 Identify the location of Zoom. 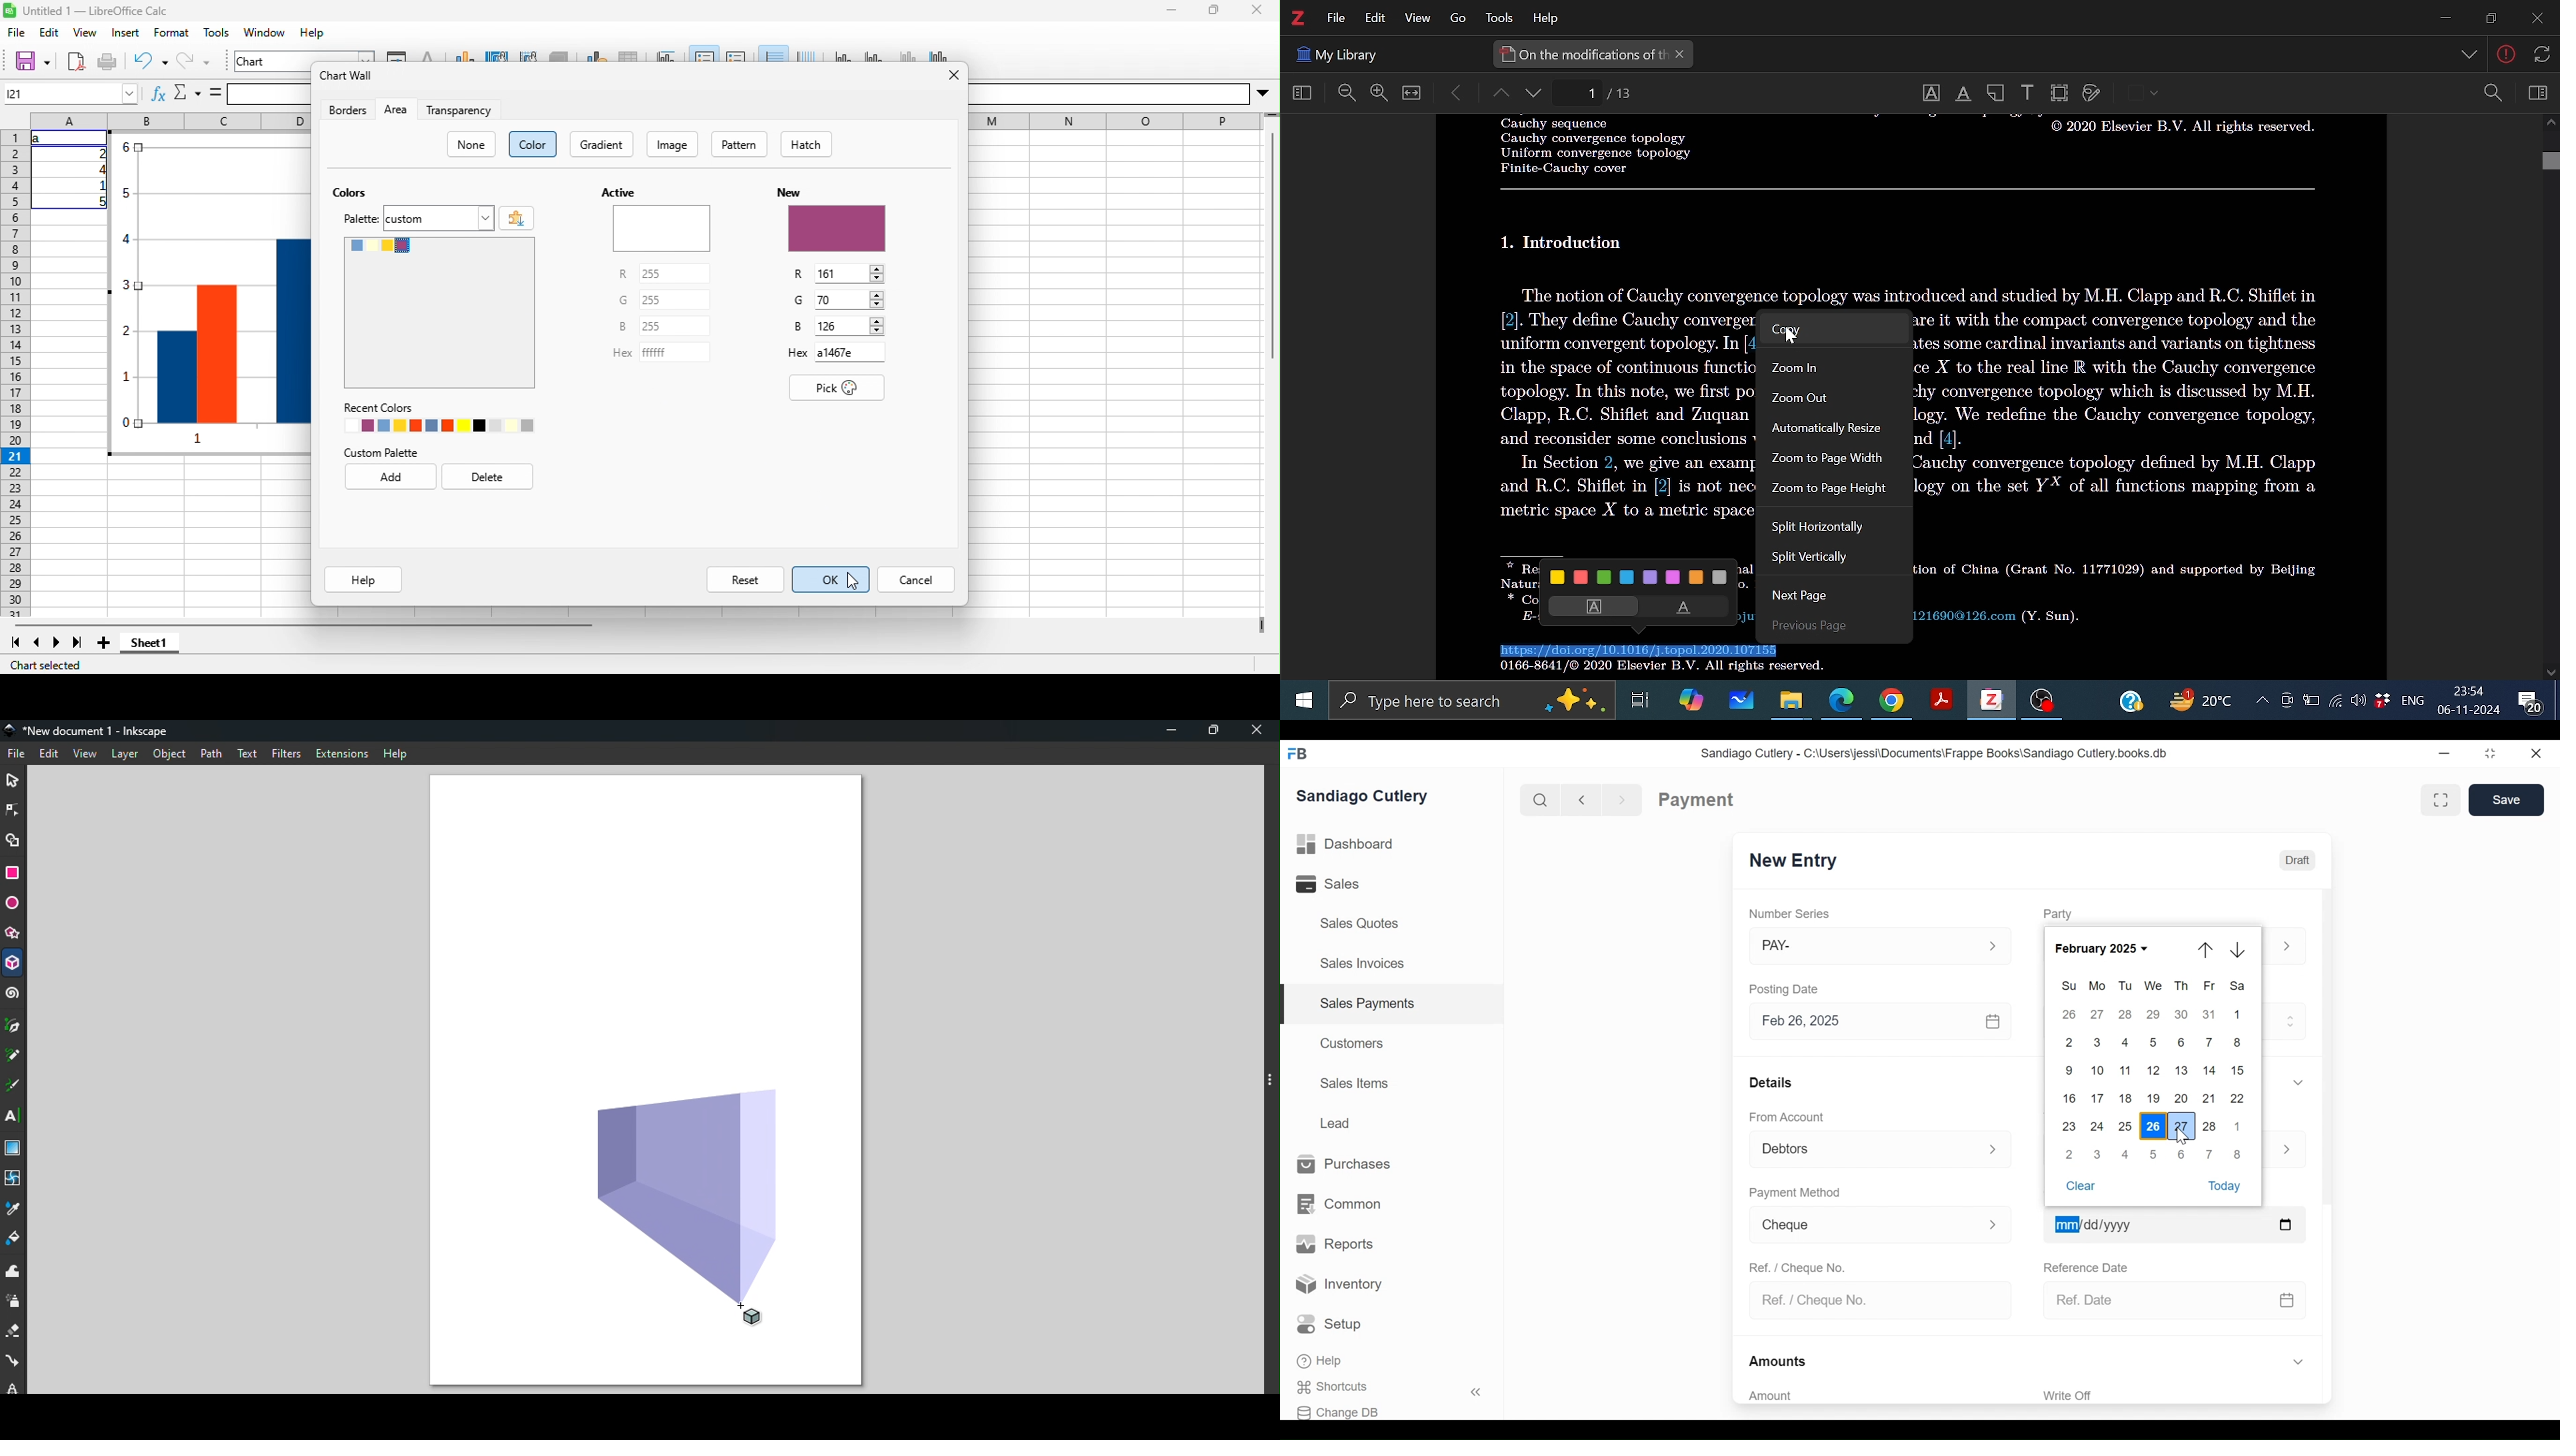
(2492, 93).